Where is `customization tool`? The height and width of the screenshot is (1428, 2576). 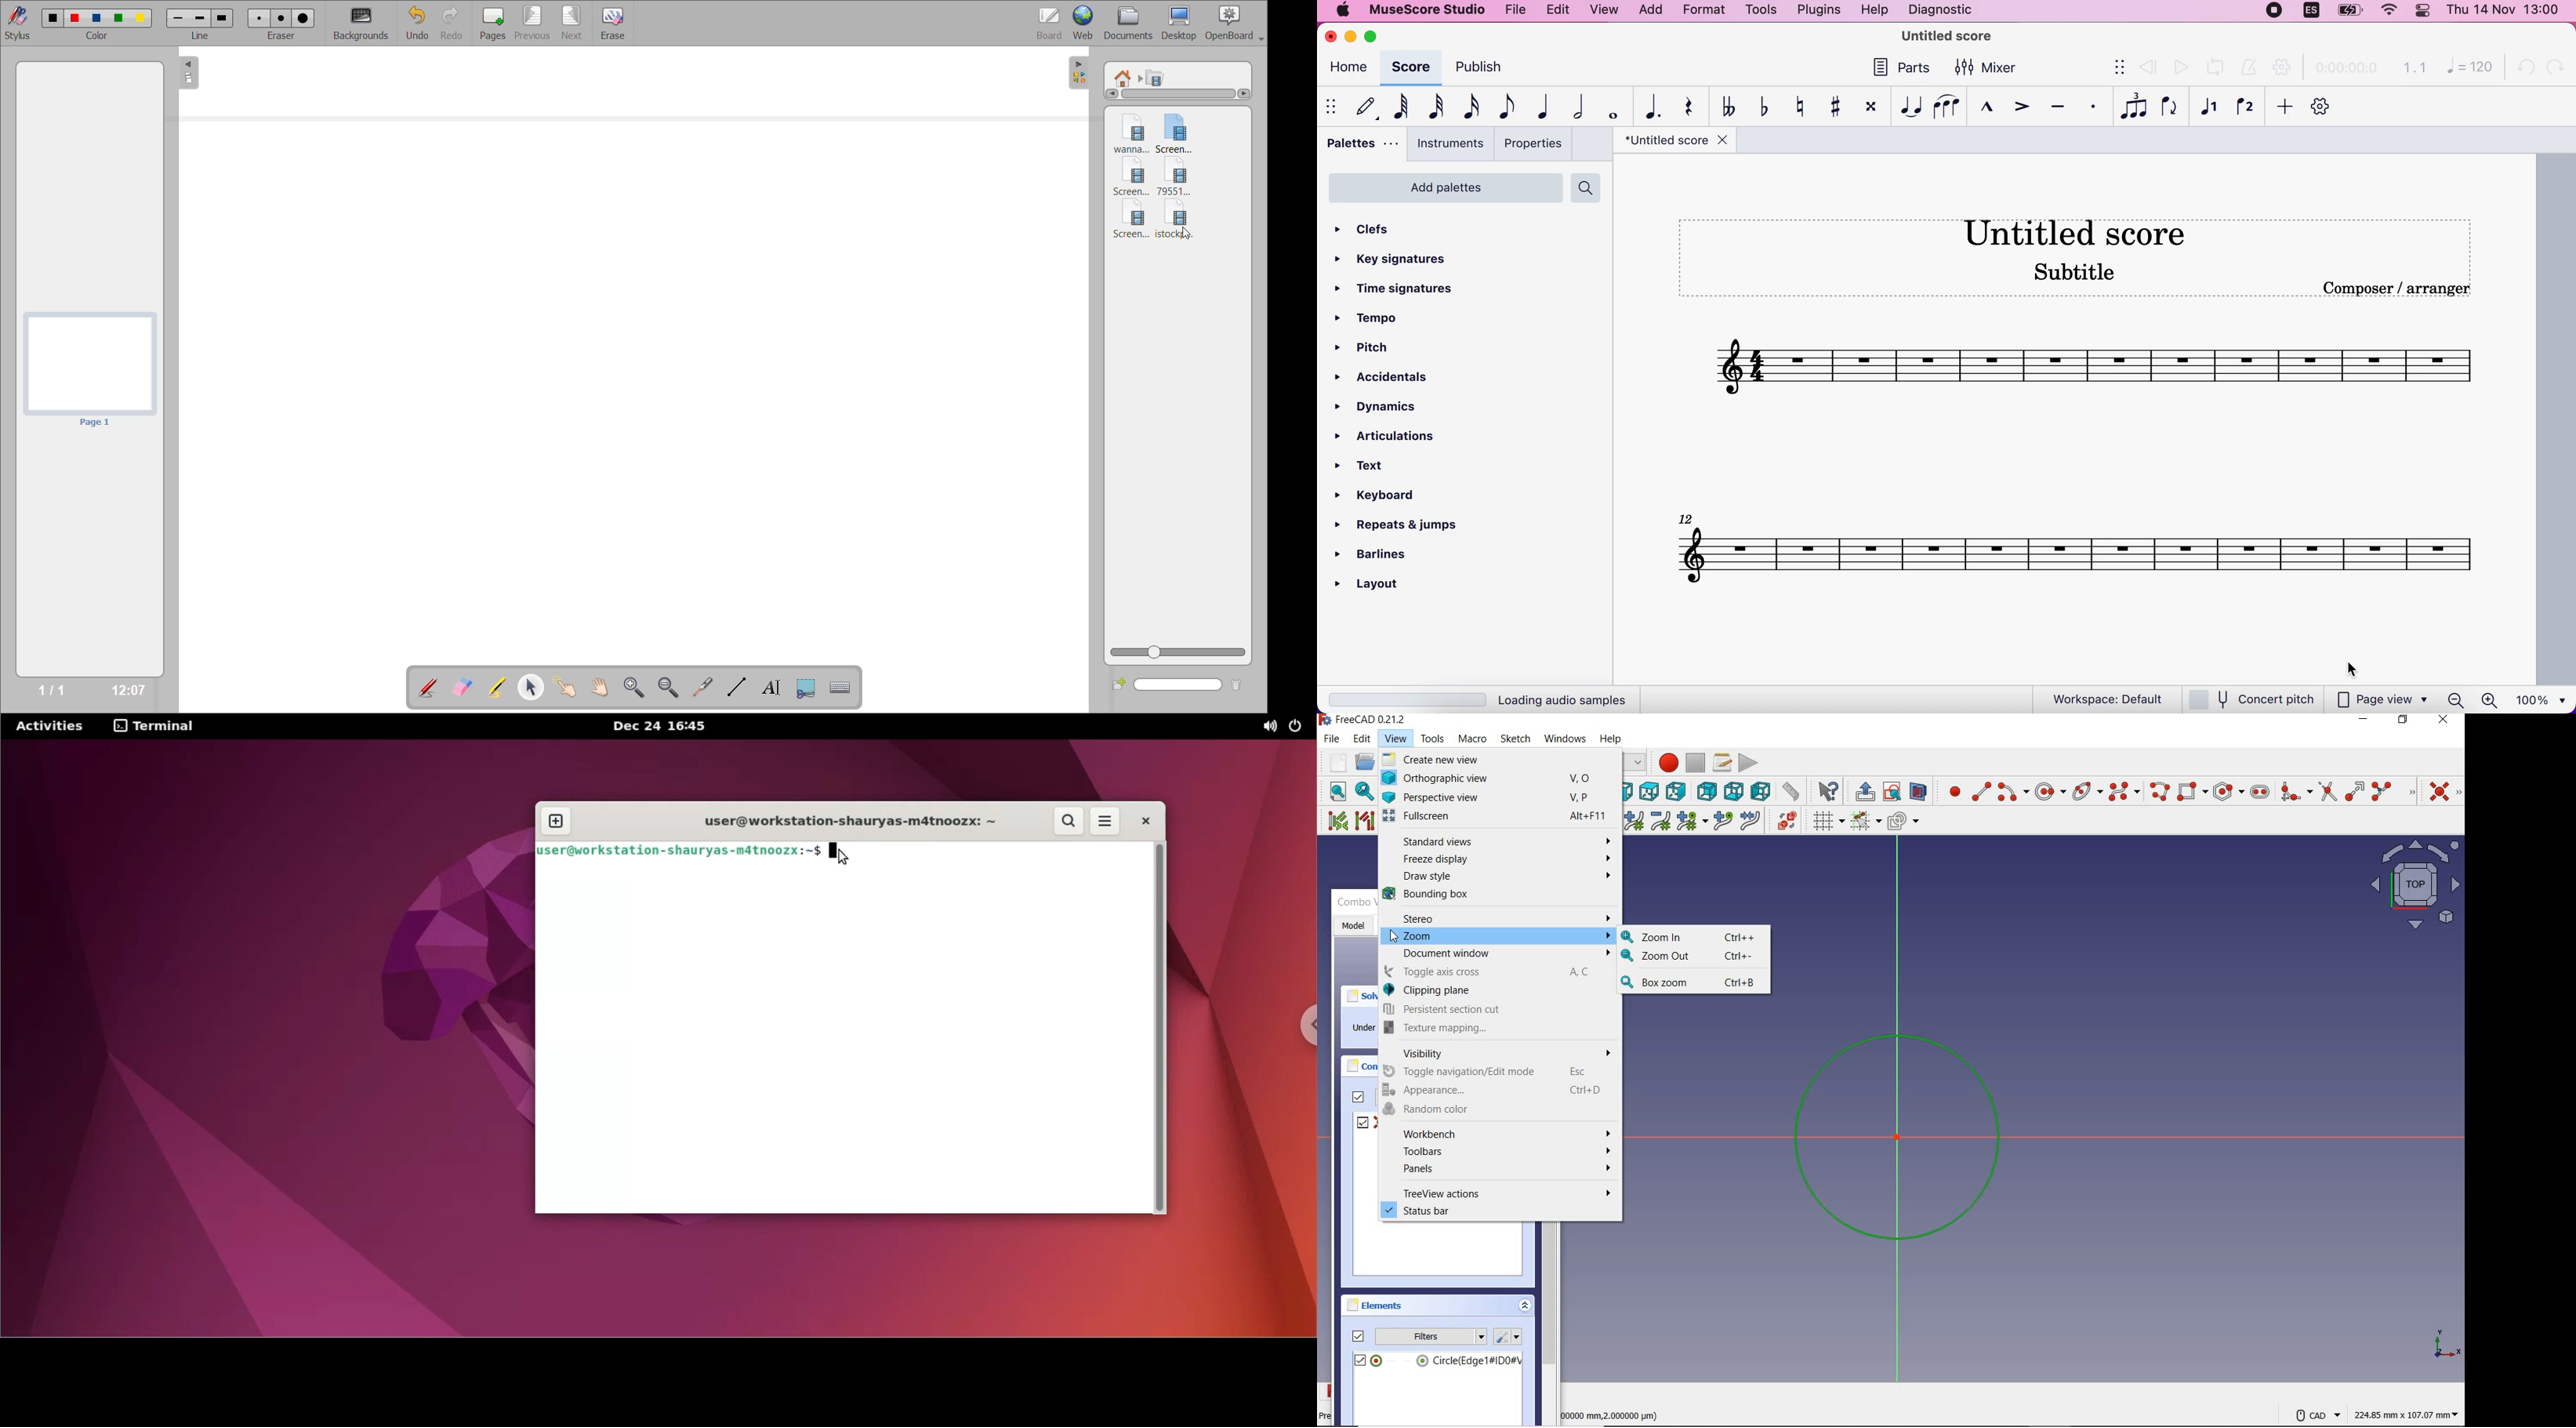
customization tool is located at coordinates (2322, 106).